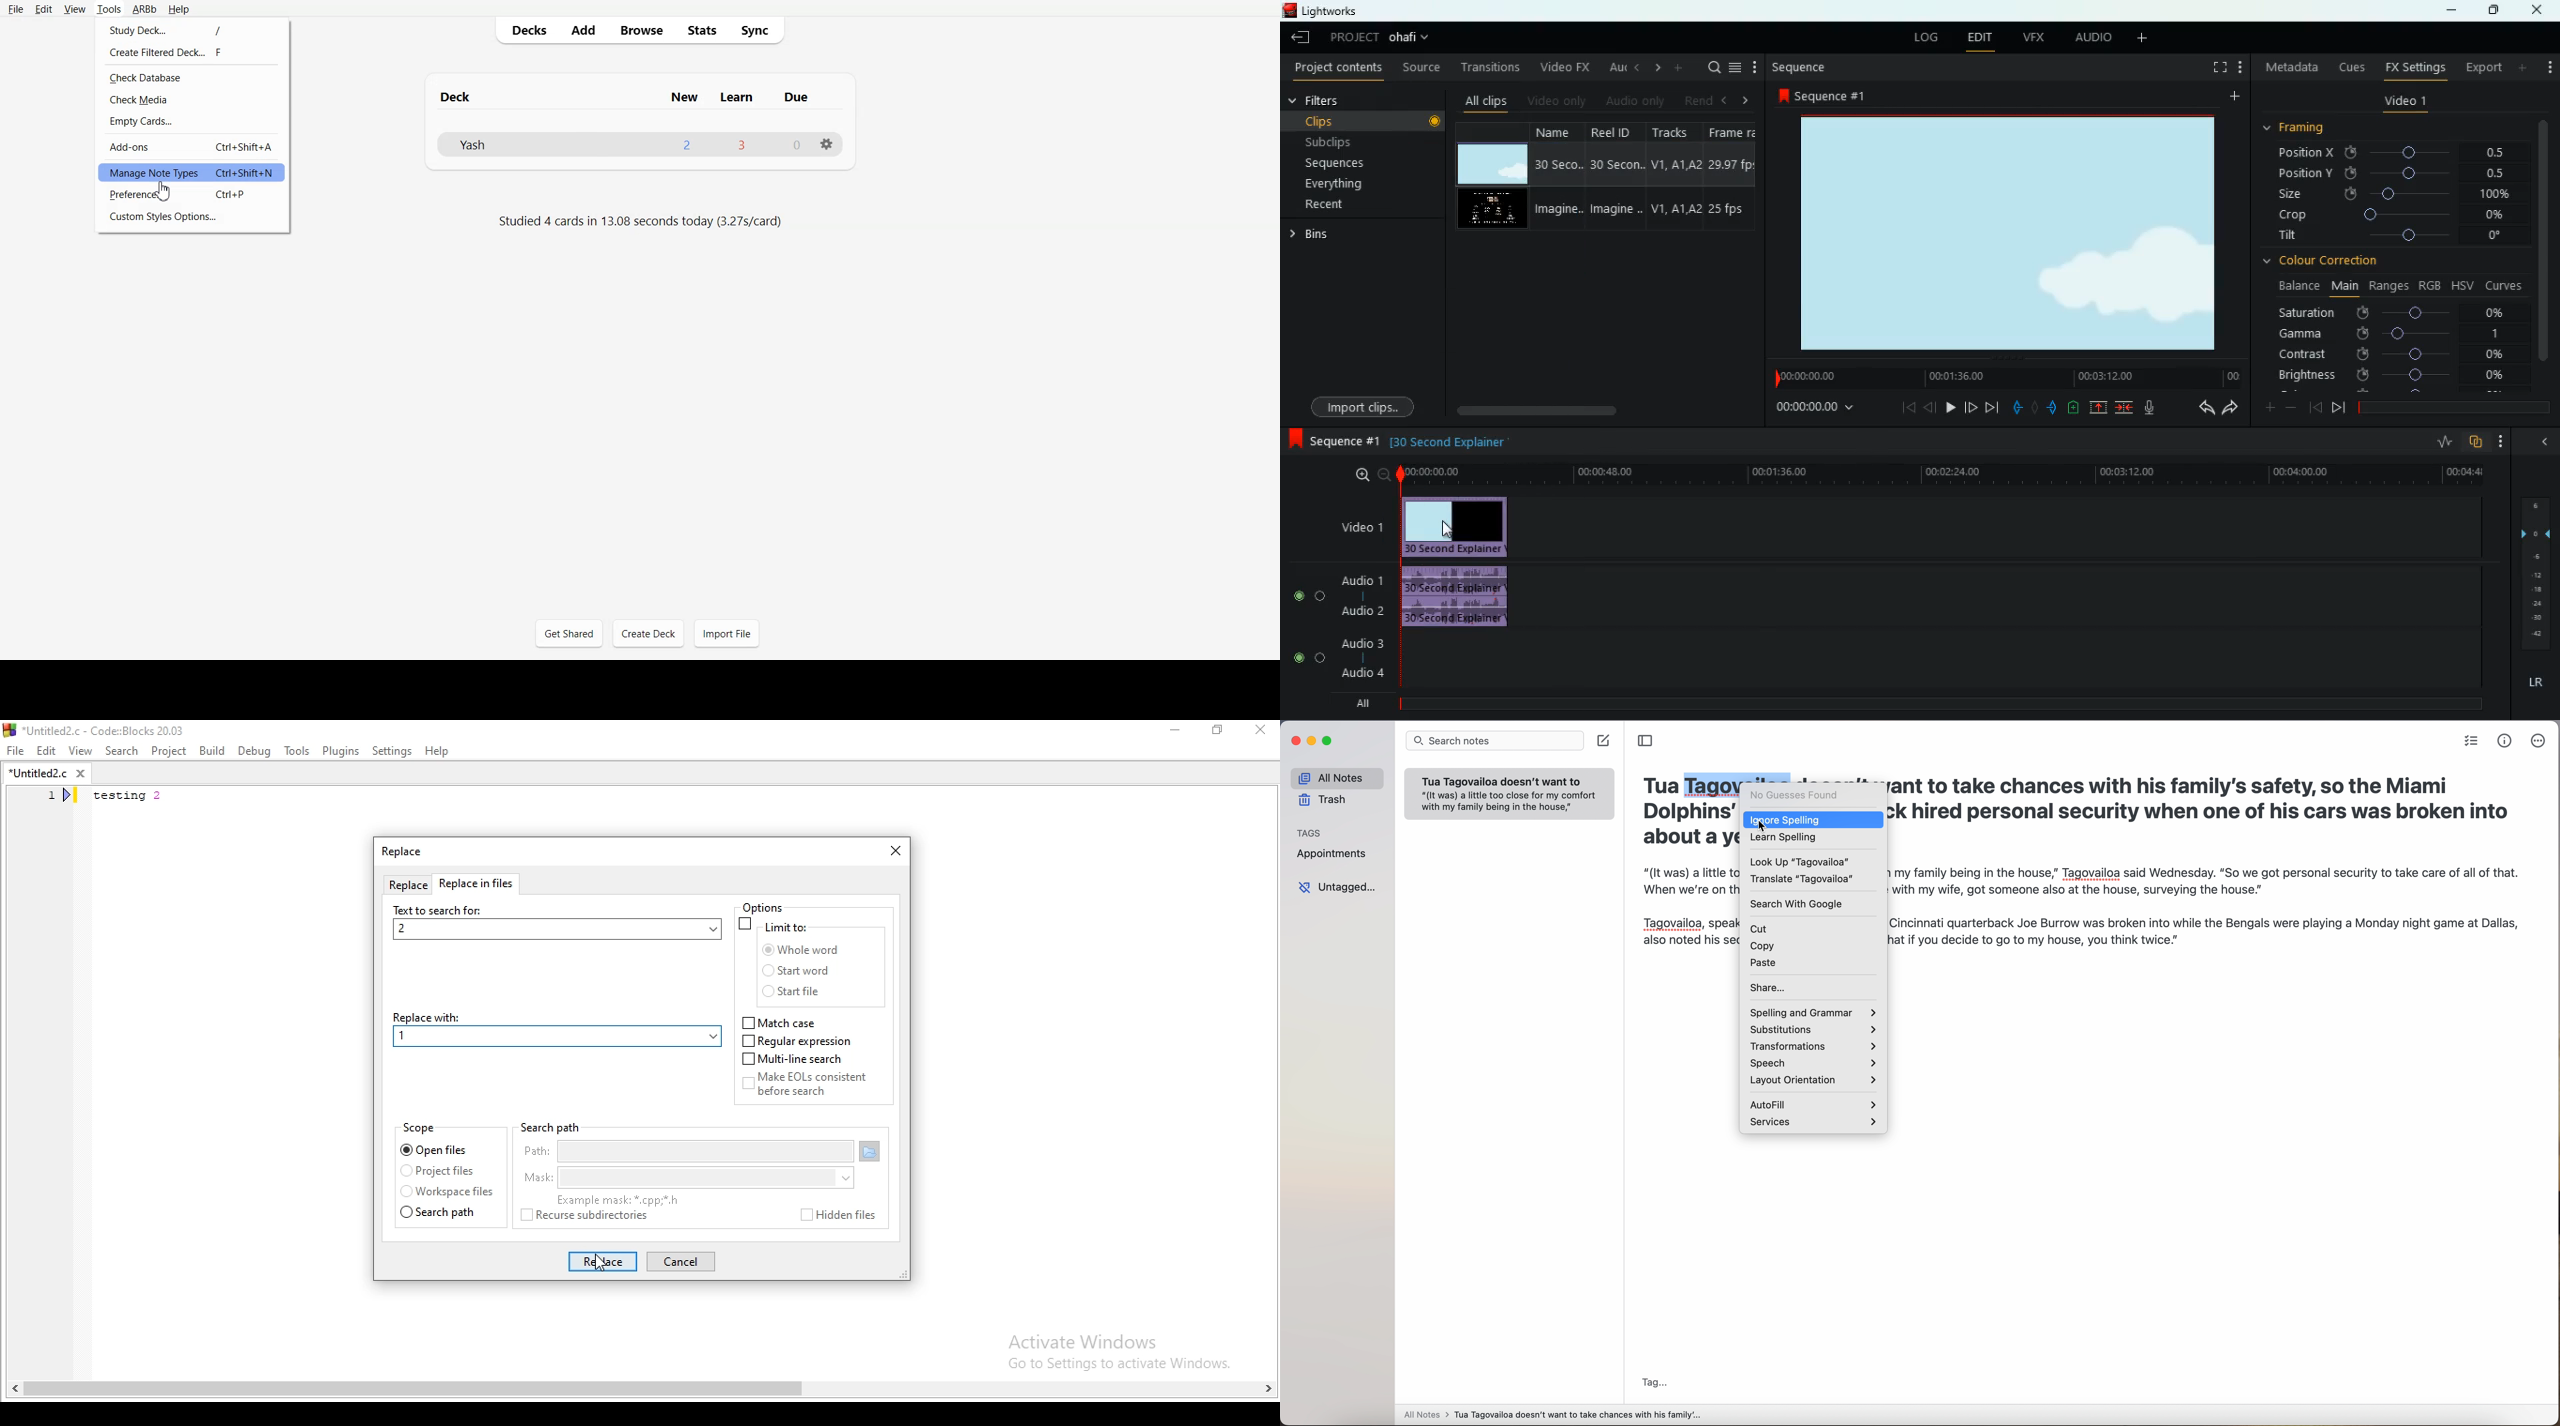 Image resolution: width=2576 pixels, height=1428 pixels. Describe the element at coordinates (2291, 407) in the screenshot. I see `minus` at that location.